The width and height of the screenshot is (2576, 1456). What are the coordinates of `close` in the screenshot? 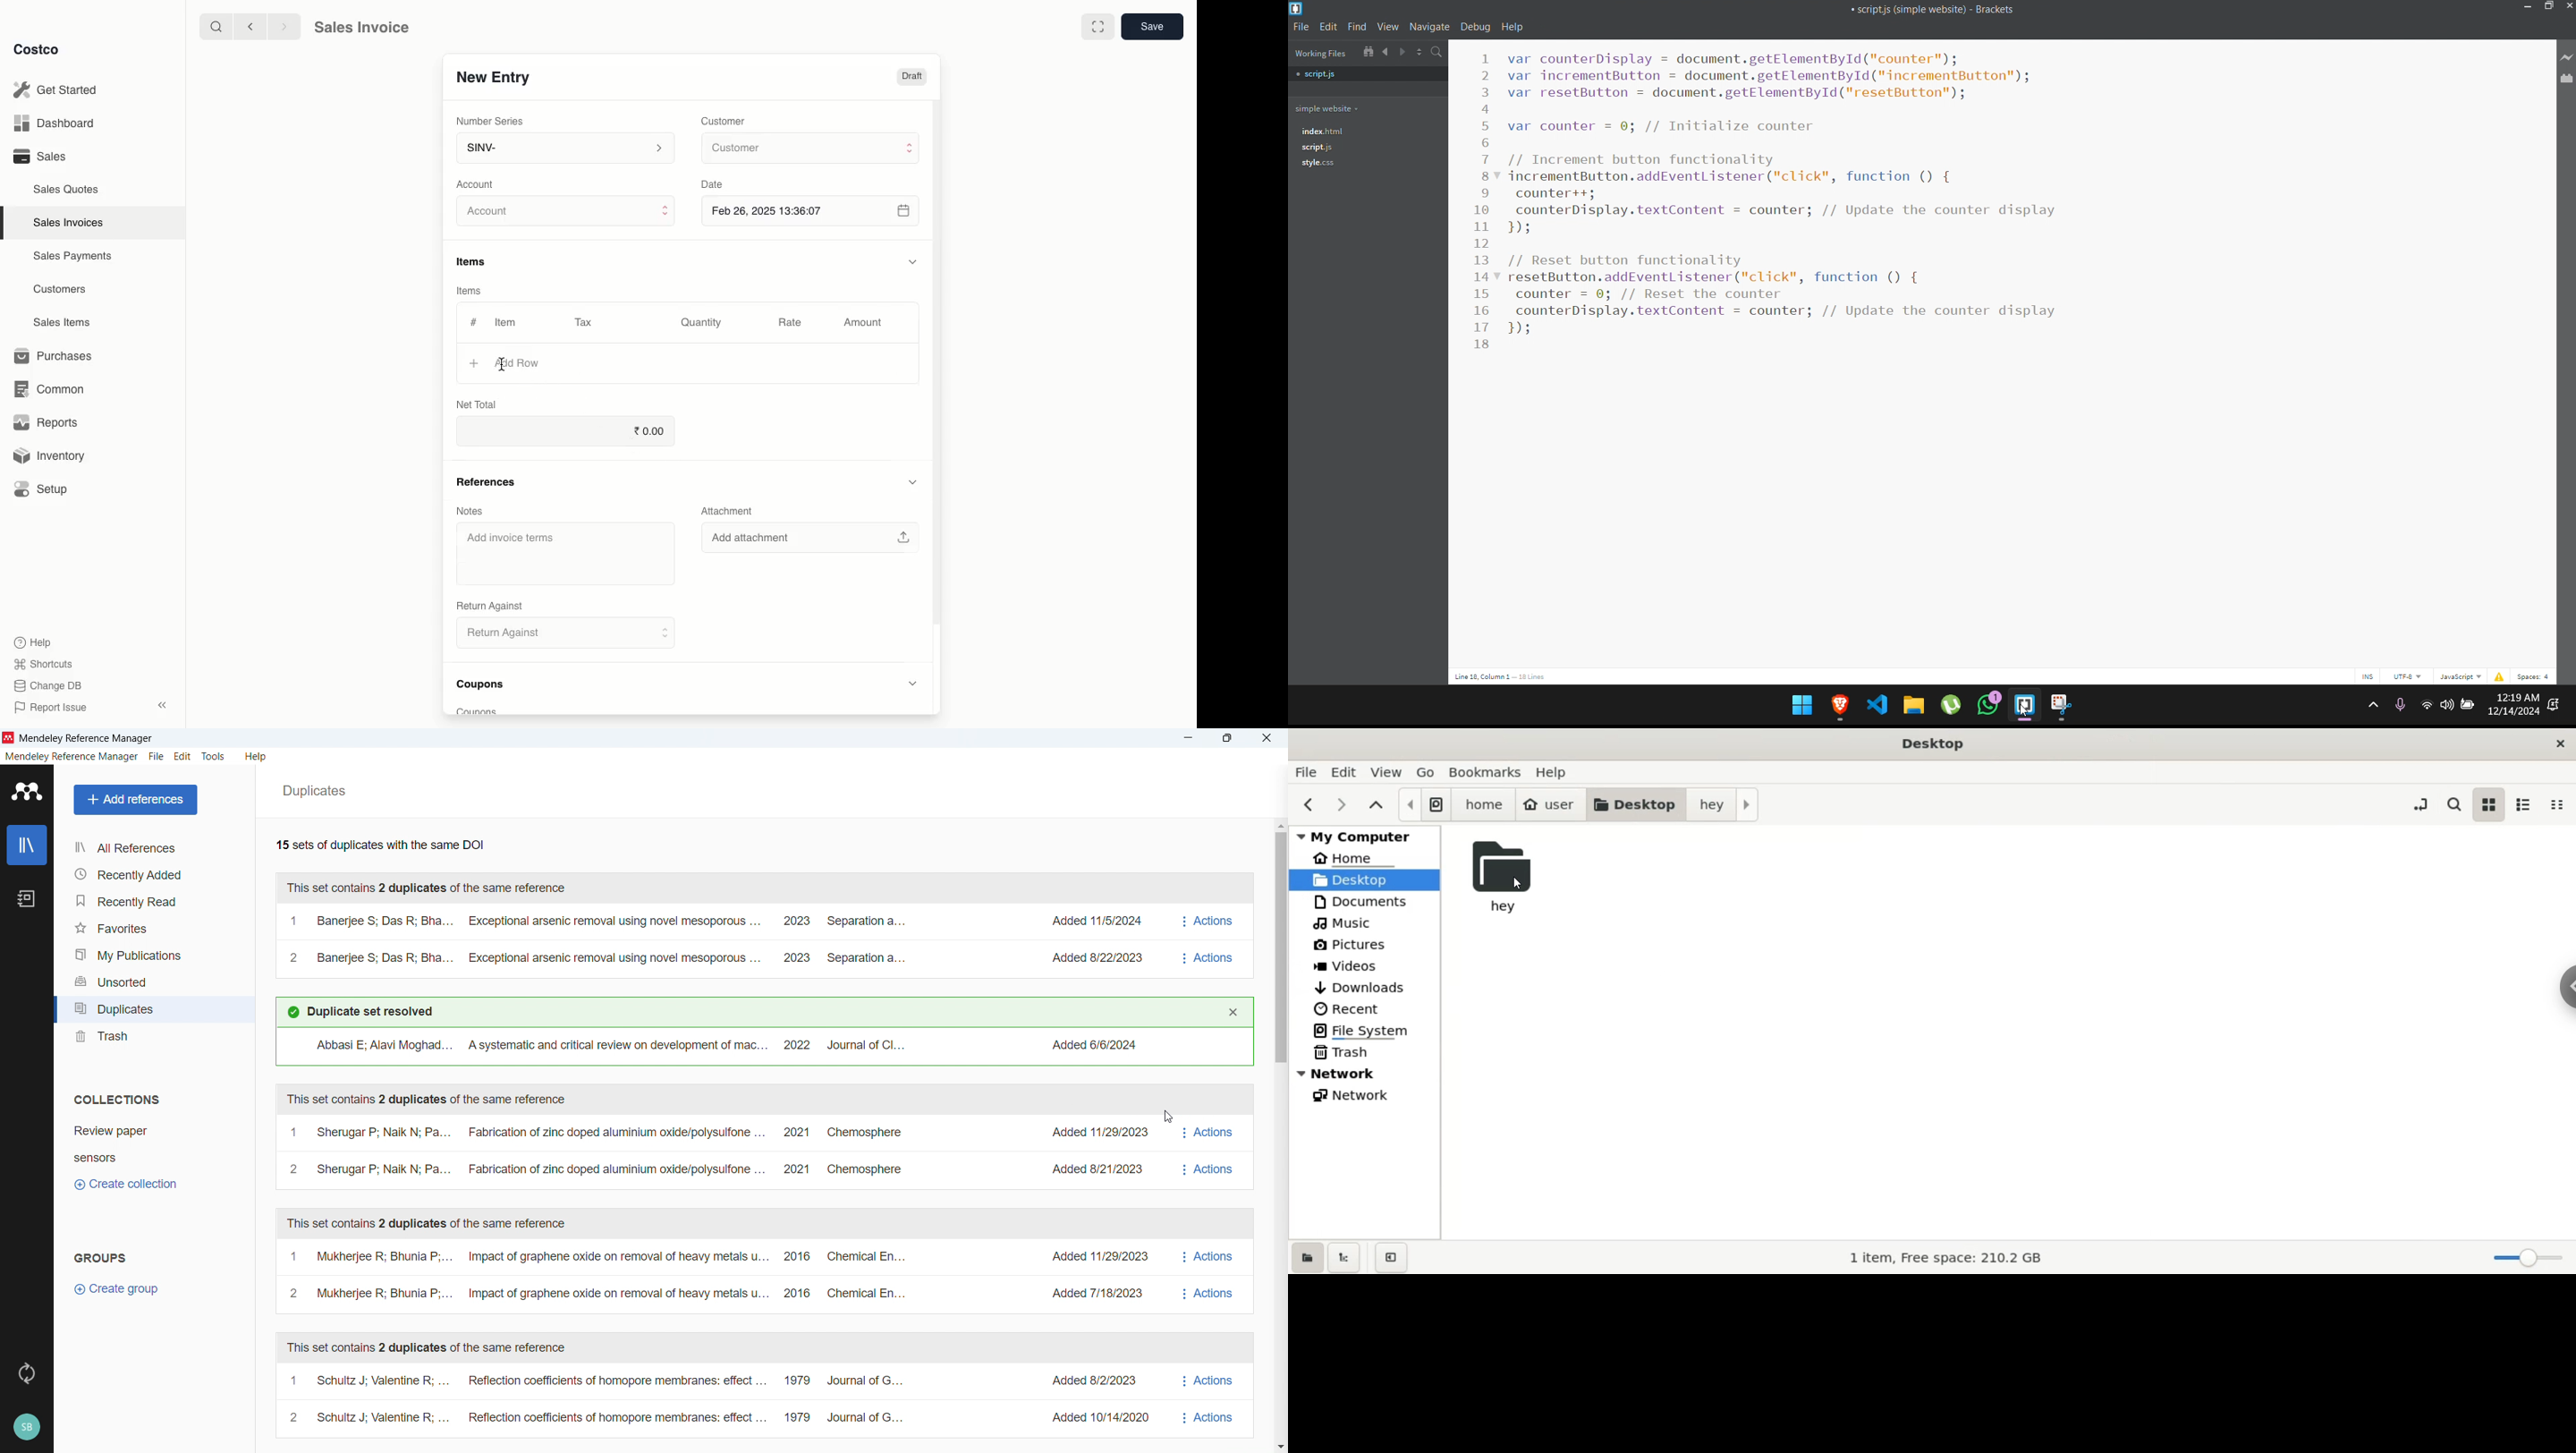 It's located at (2568, 5).